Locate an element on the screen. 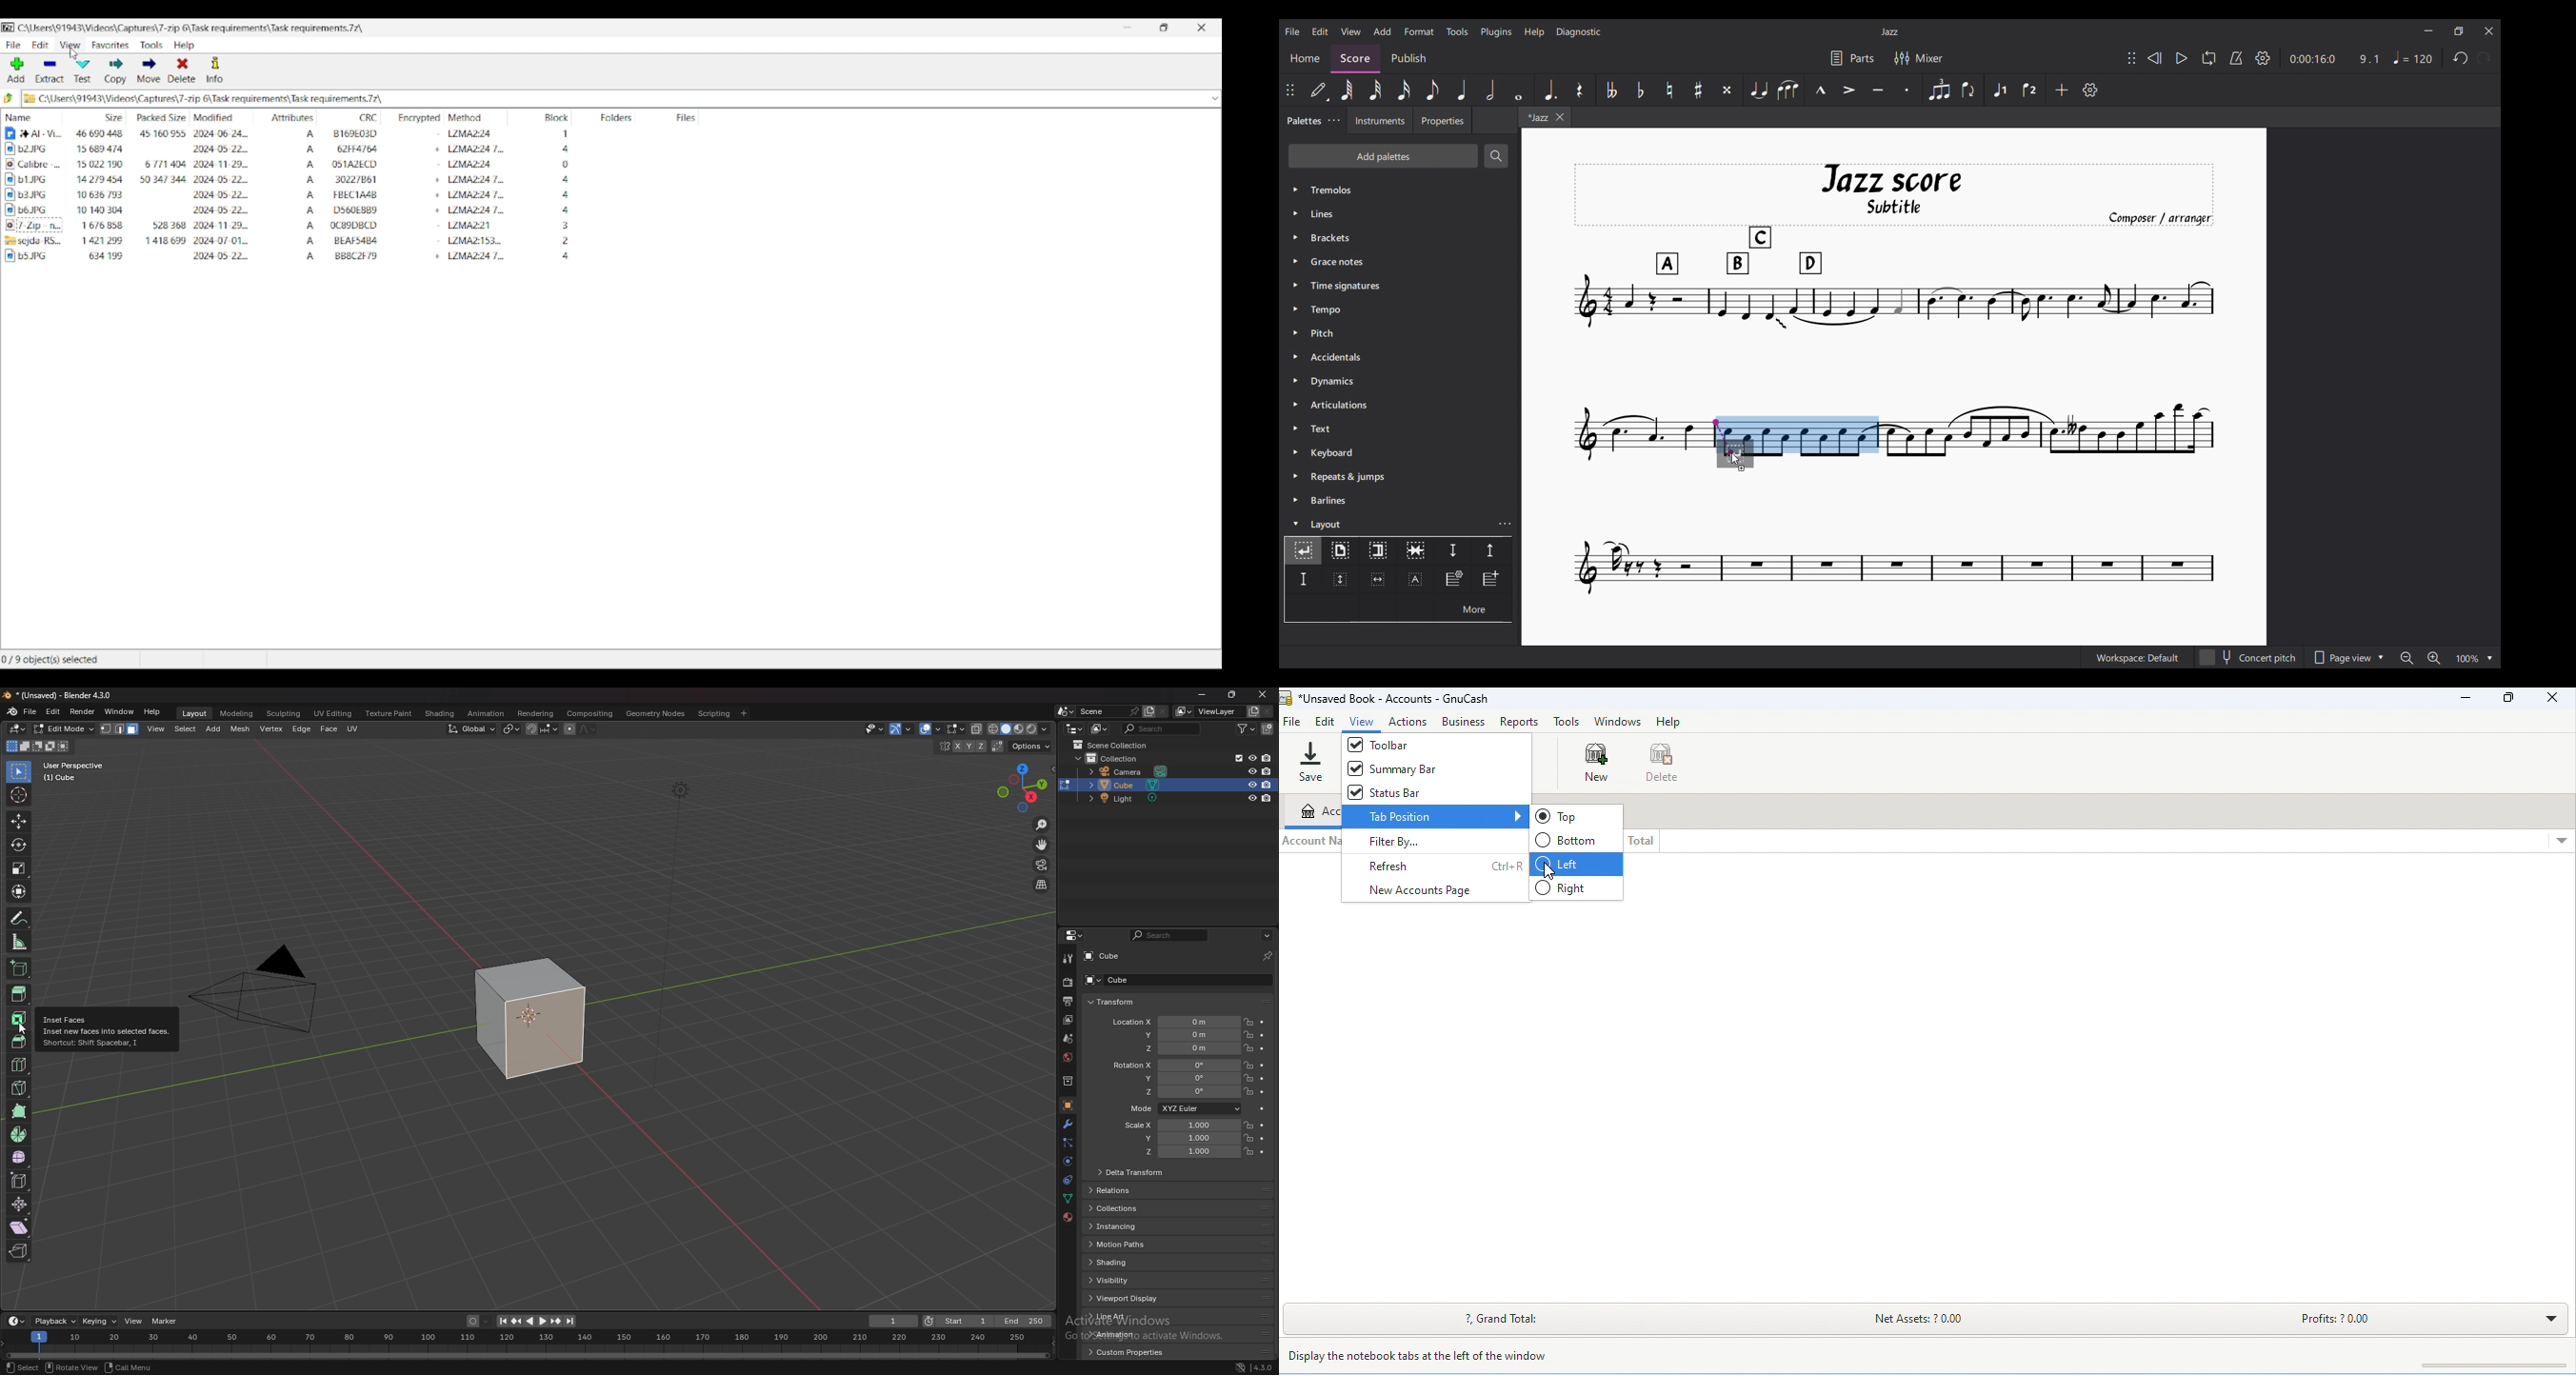  edge is located at coordinates (302, 729).